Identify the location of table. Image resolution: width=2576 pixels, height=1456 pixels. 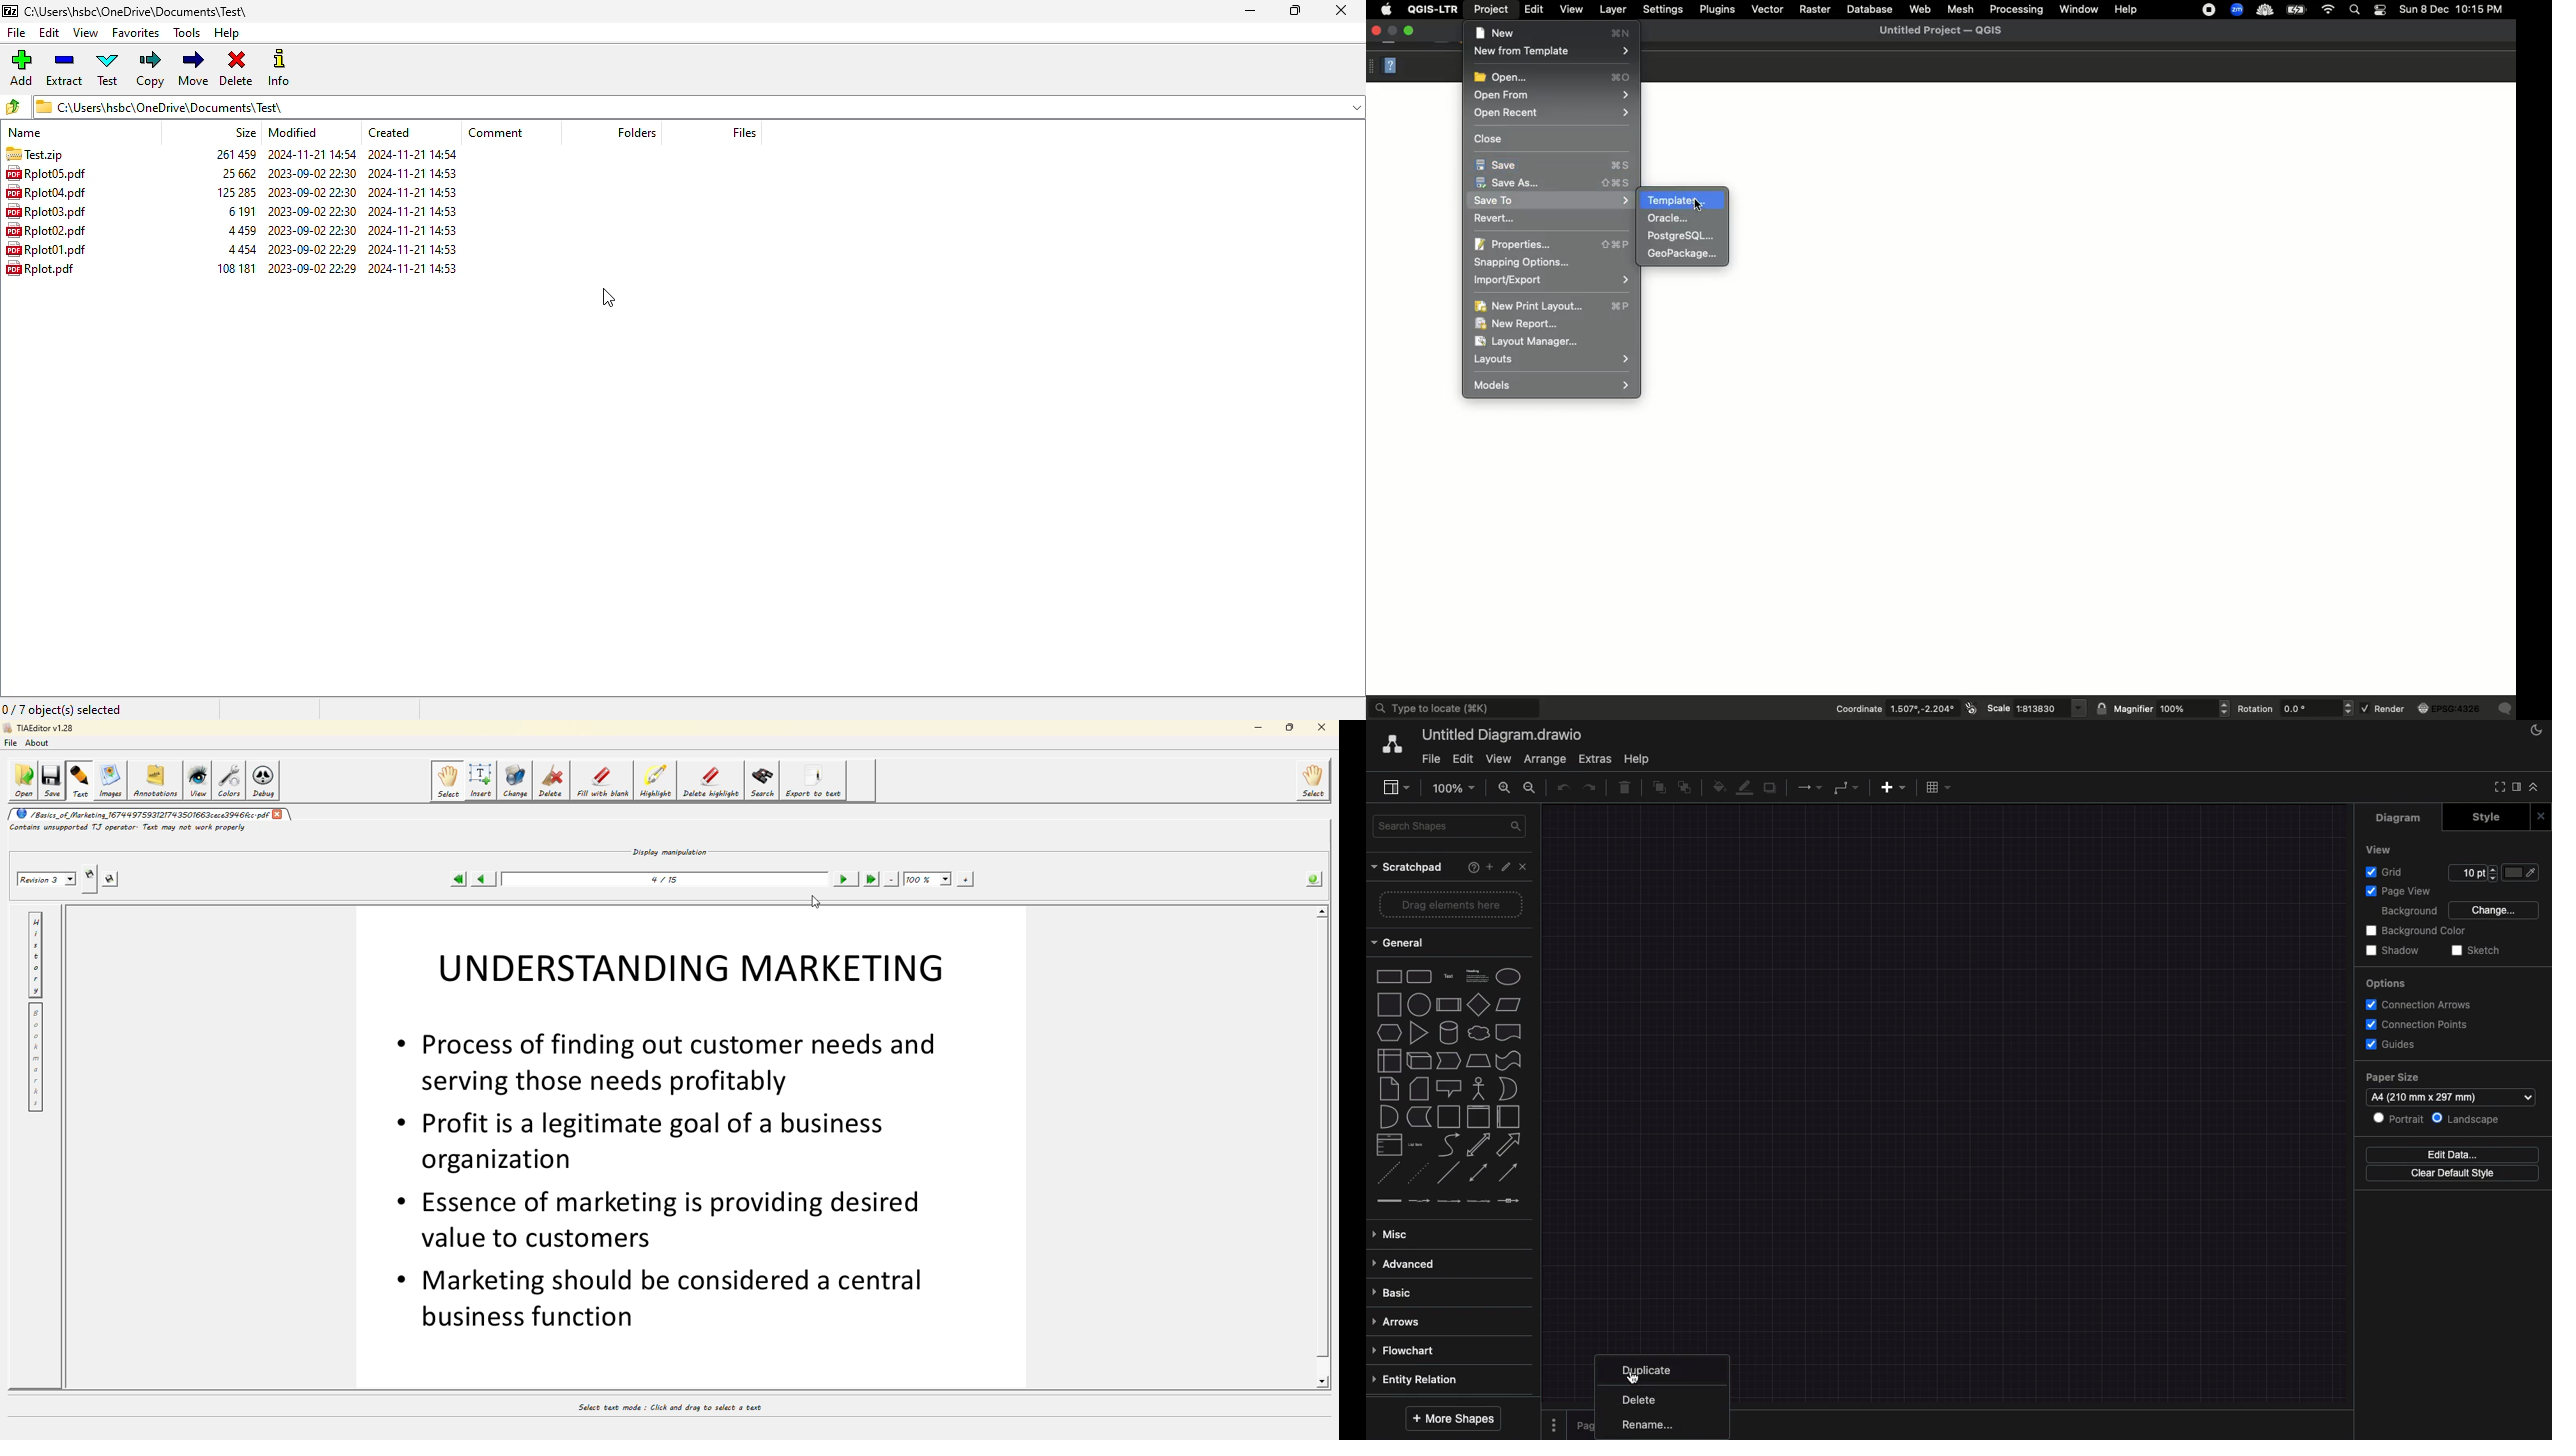
(1939, 787).